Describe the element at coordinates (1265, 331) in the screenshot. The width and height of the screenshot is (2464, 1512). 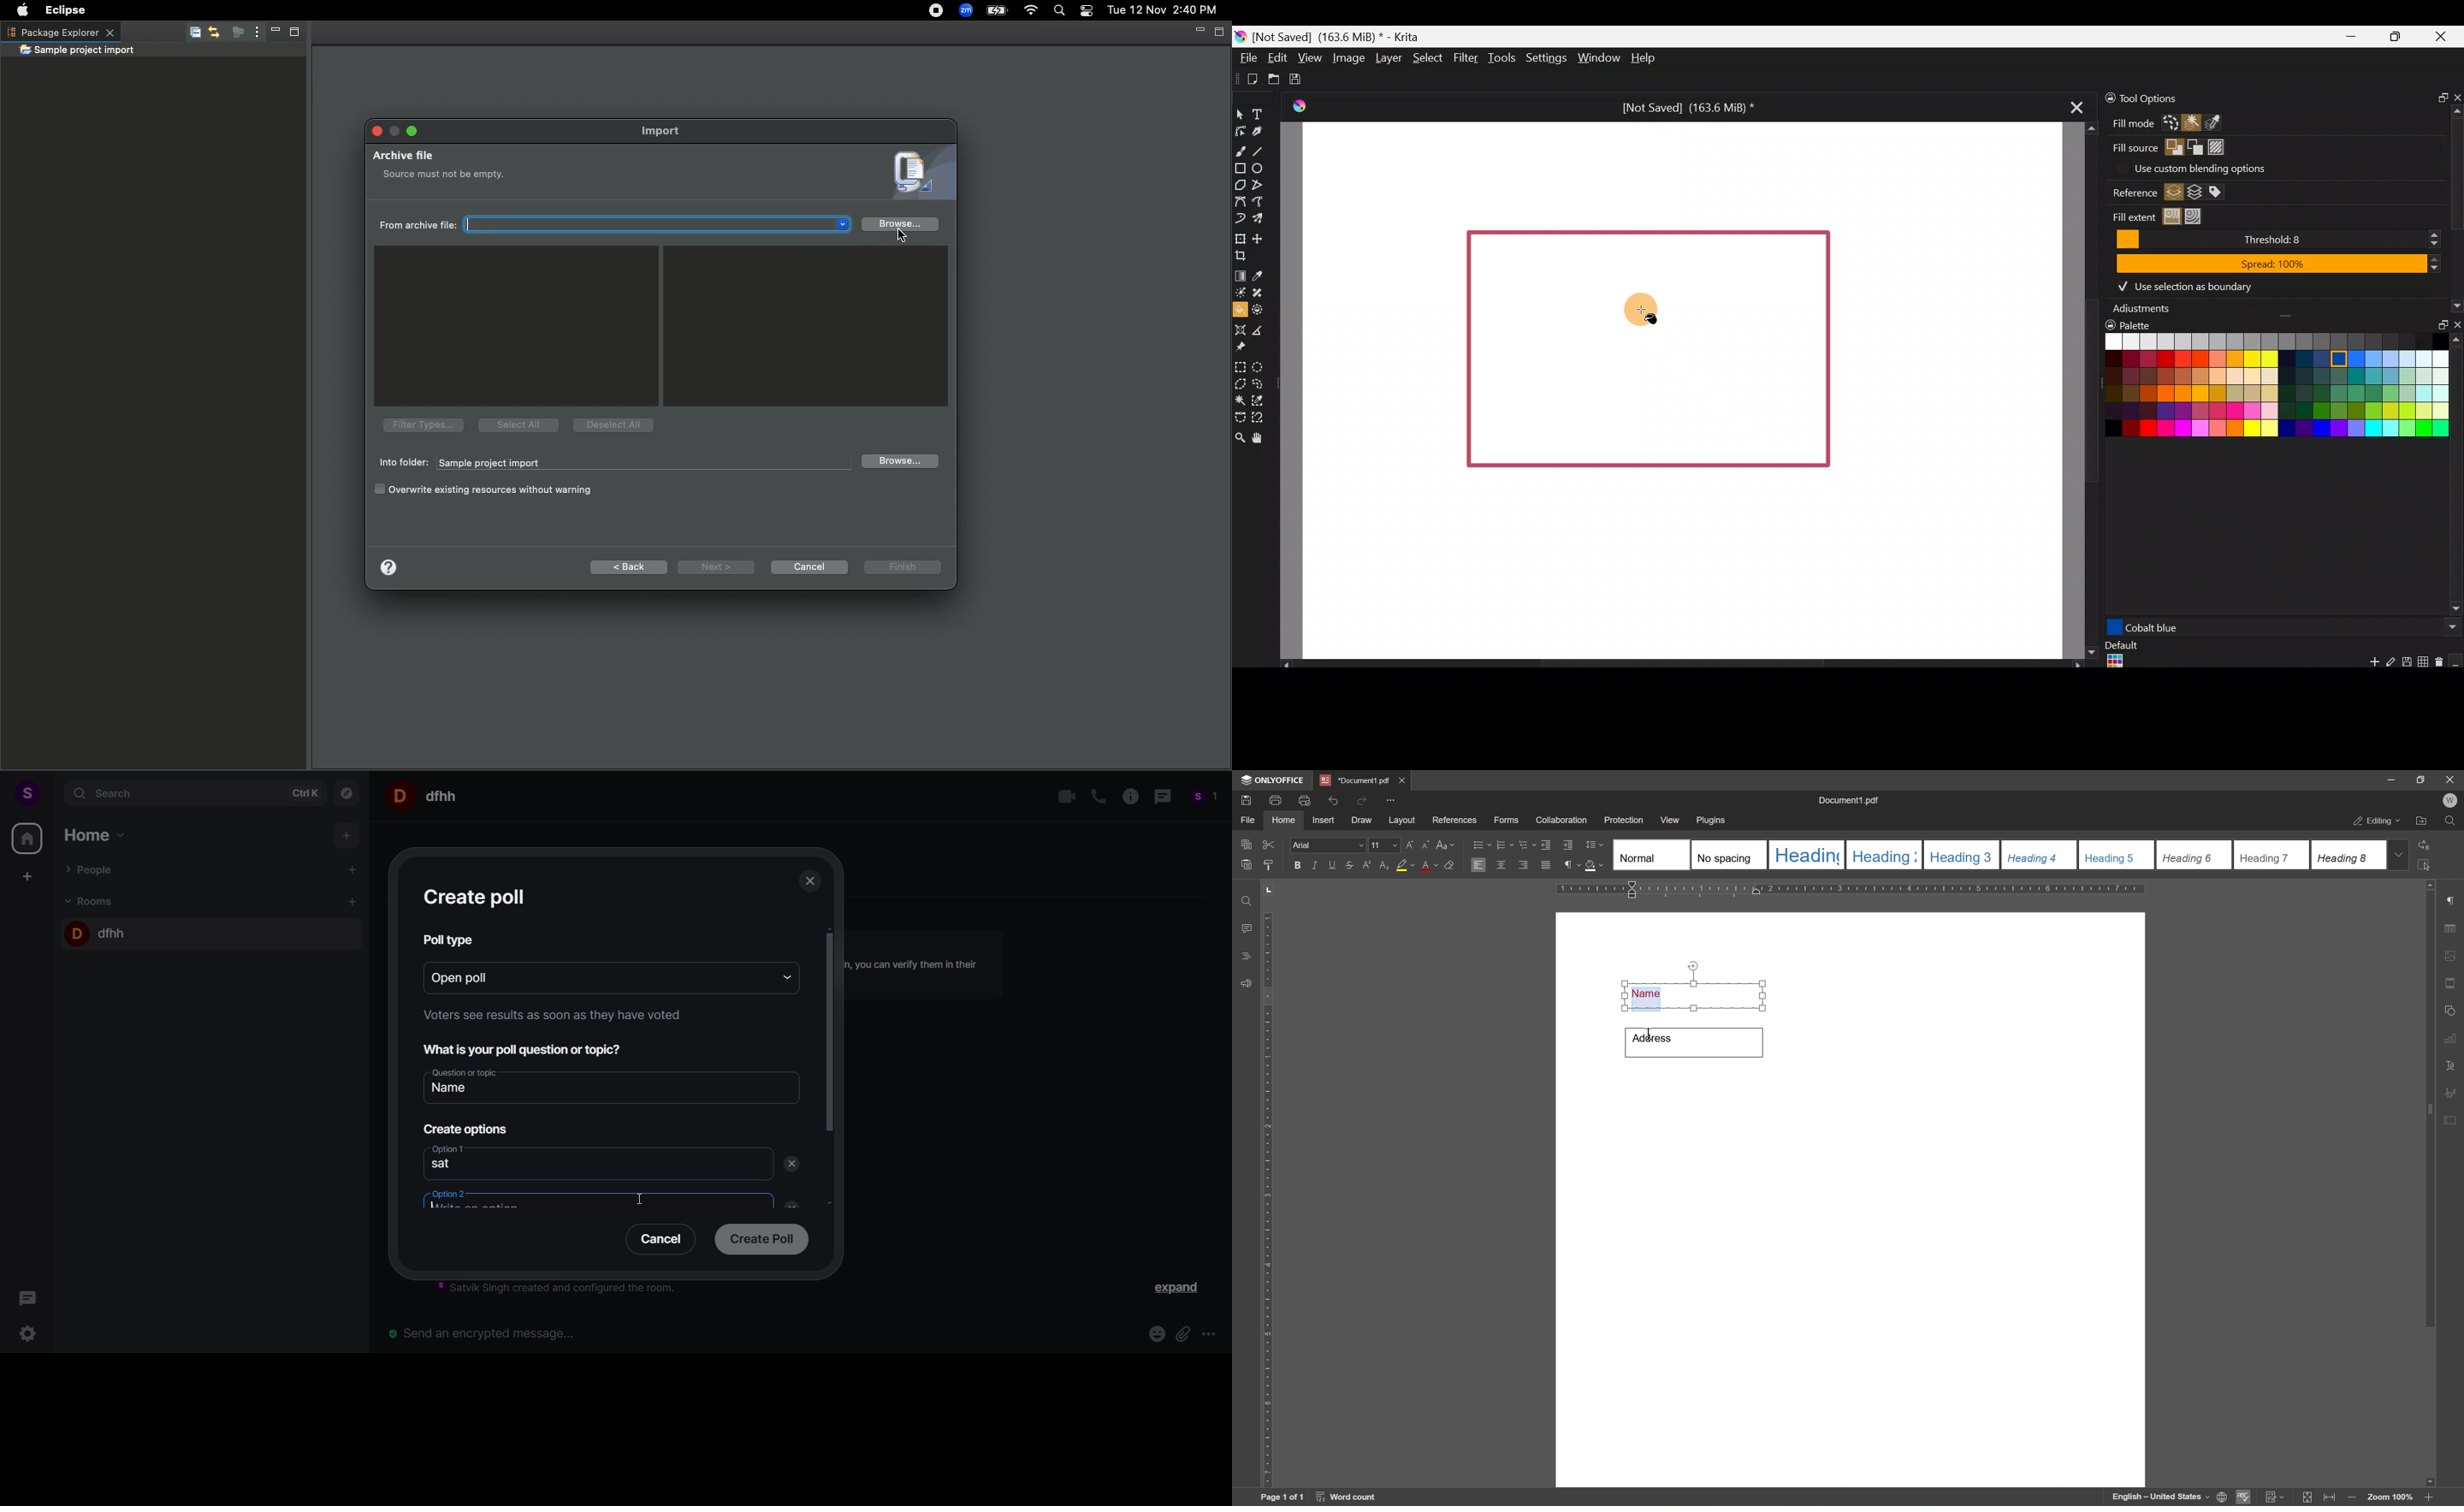
I see `Measure the distance between two points` at that location.